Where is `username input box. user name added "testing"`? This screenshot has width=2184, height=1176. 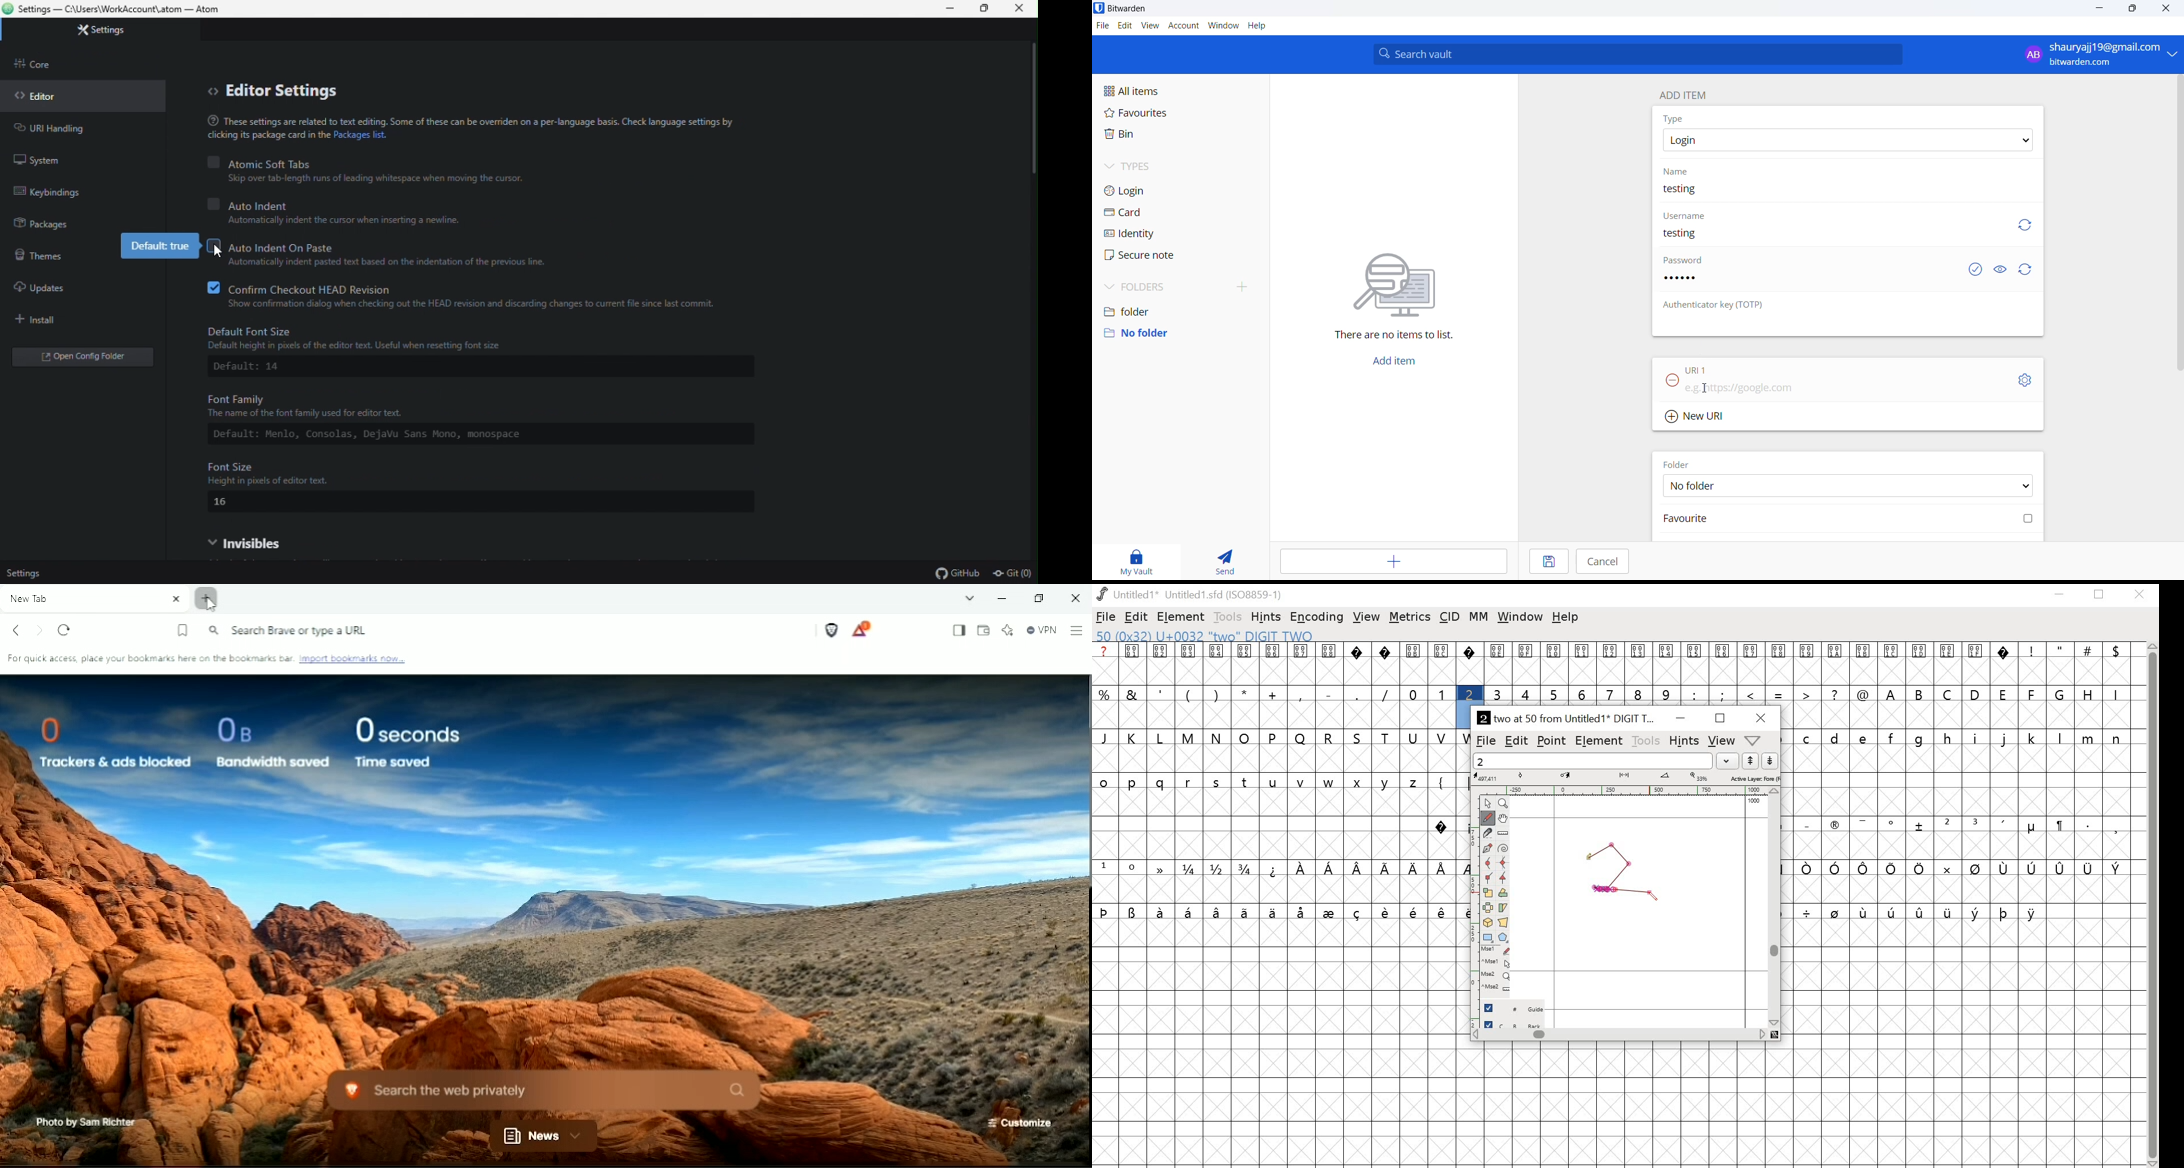
username input box. user name added "testing" is located at coordinates (1824, 237).